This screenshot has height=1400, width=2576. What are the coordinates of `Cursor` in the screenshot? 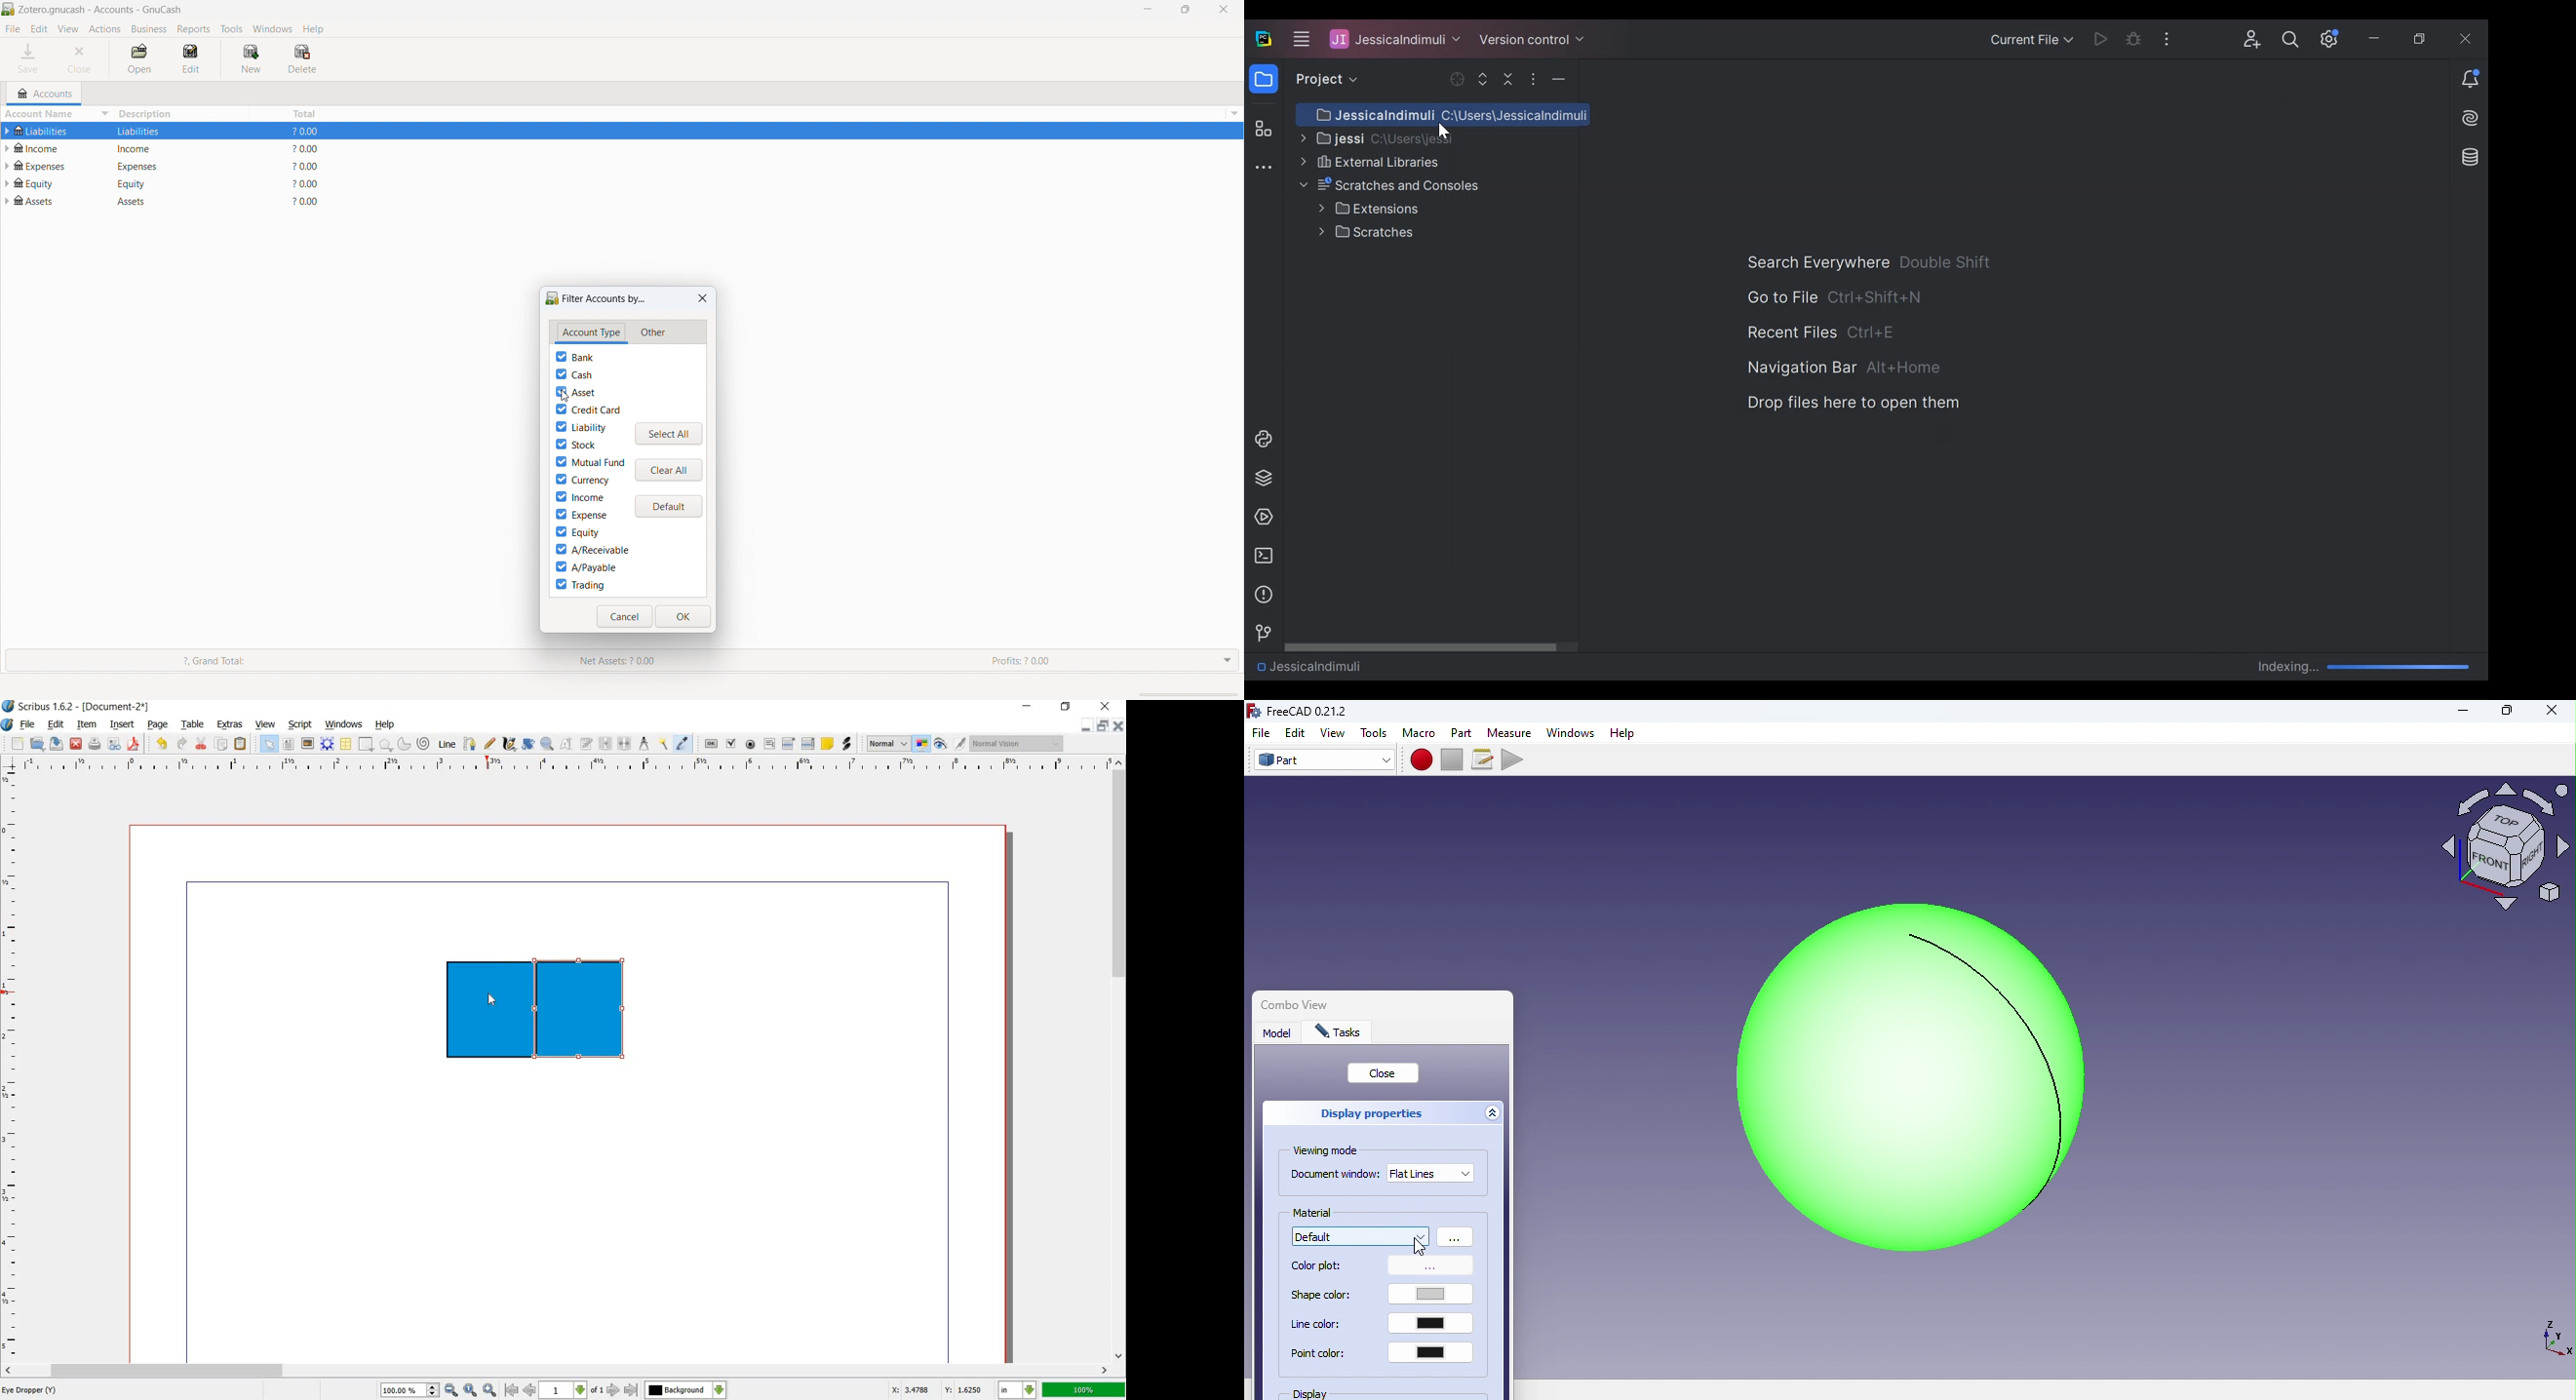 It's located at (1444, 133).